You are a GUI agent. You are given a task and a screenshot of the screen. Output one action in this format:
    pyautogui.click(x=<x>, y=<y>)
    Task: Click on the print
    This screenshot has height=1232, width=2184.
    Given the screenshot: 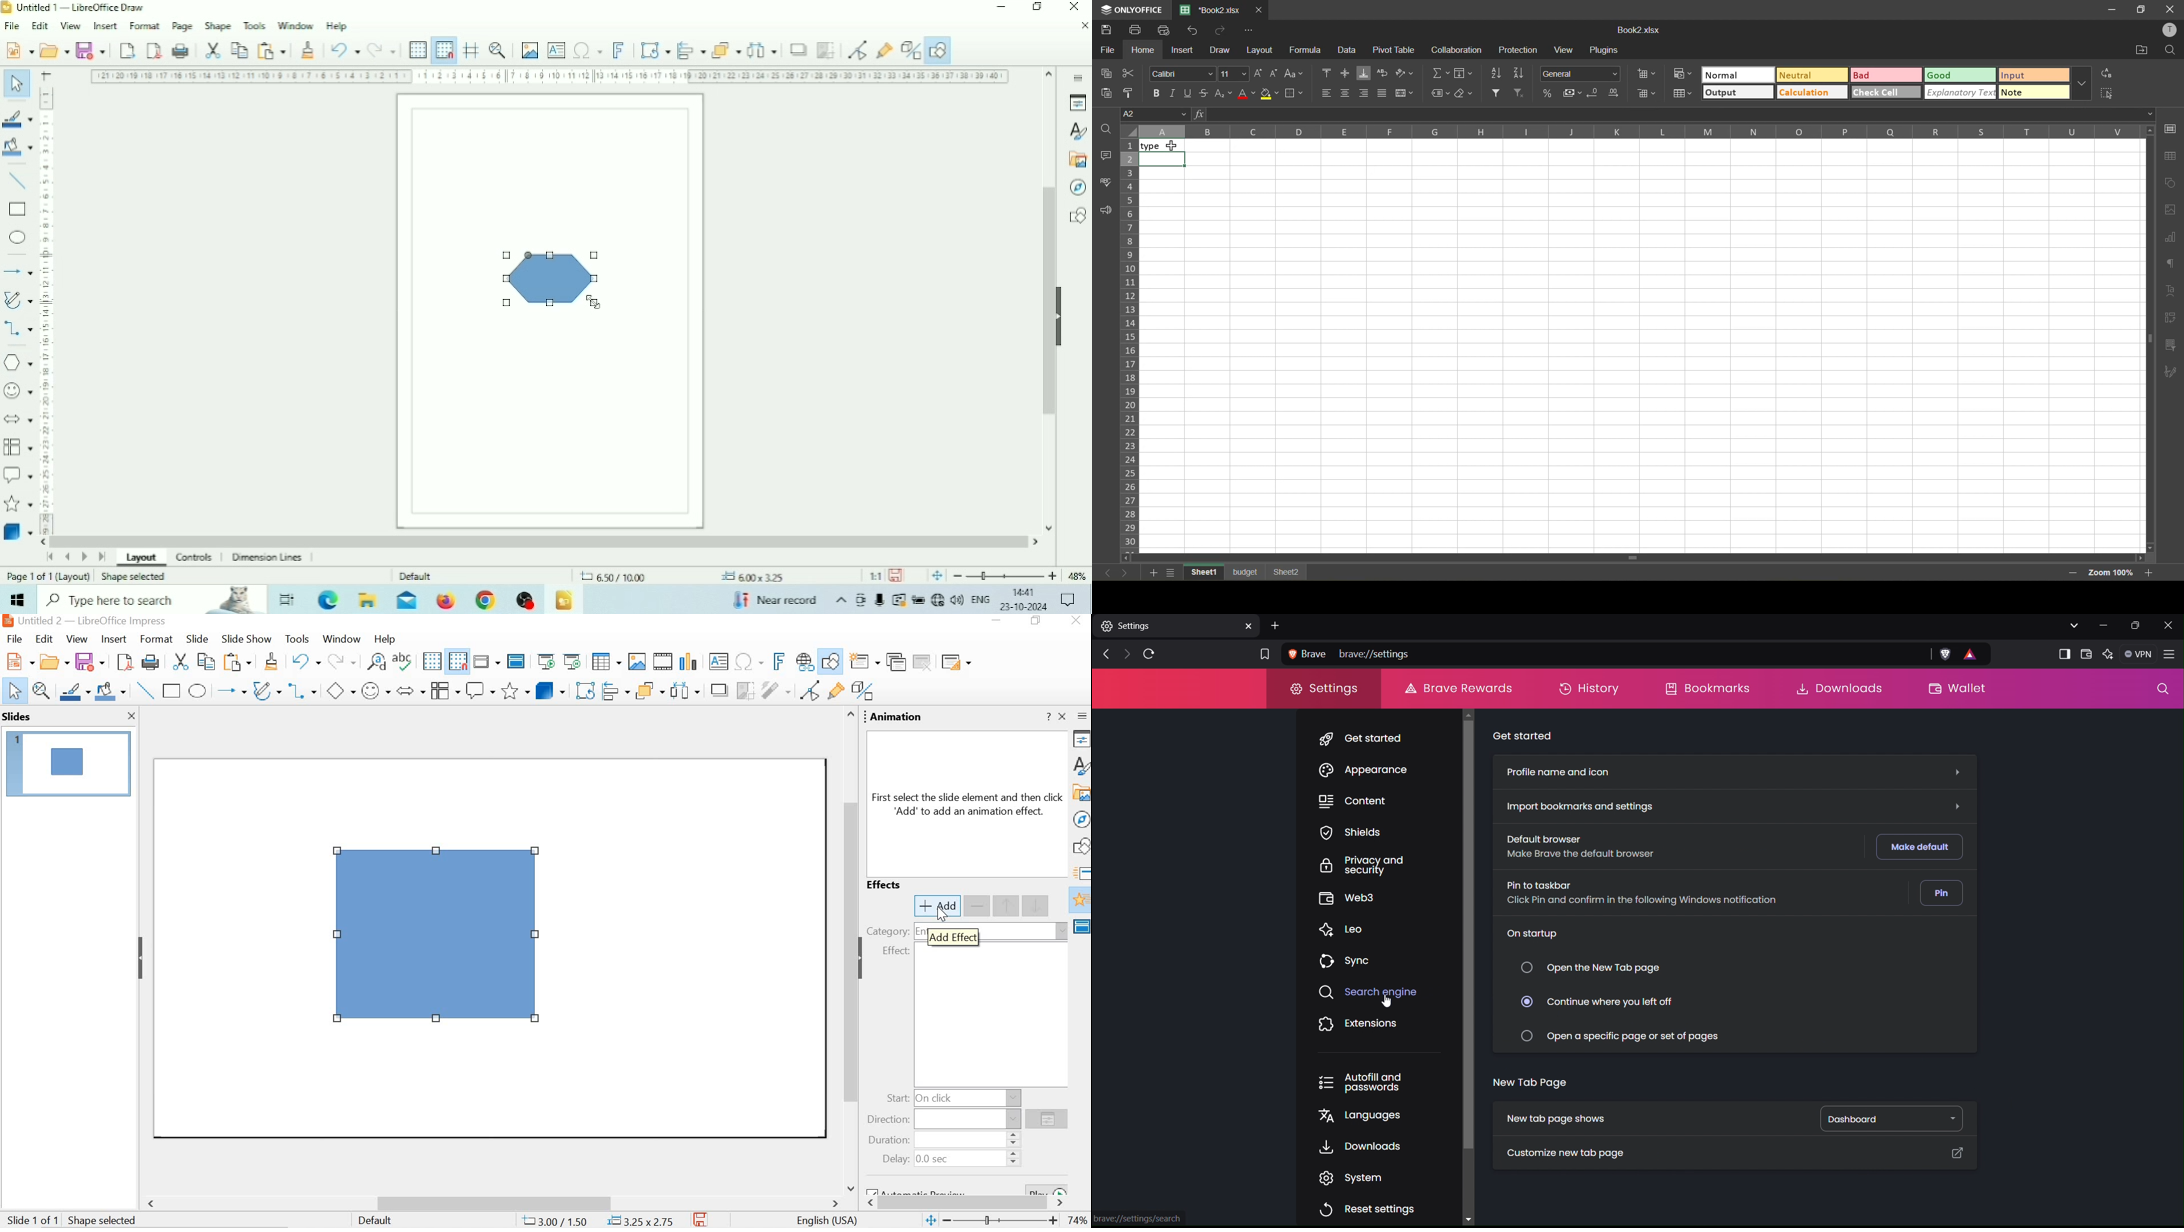 What is the action you would take?
    pyautogui.click(x=1135, y=31)
    